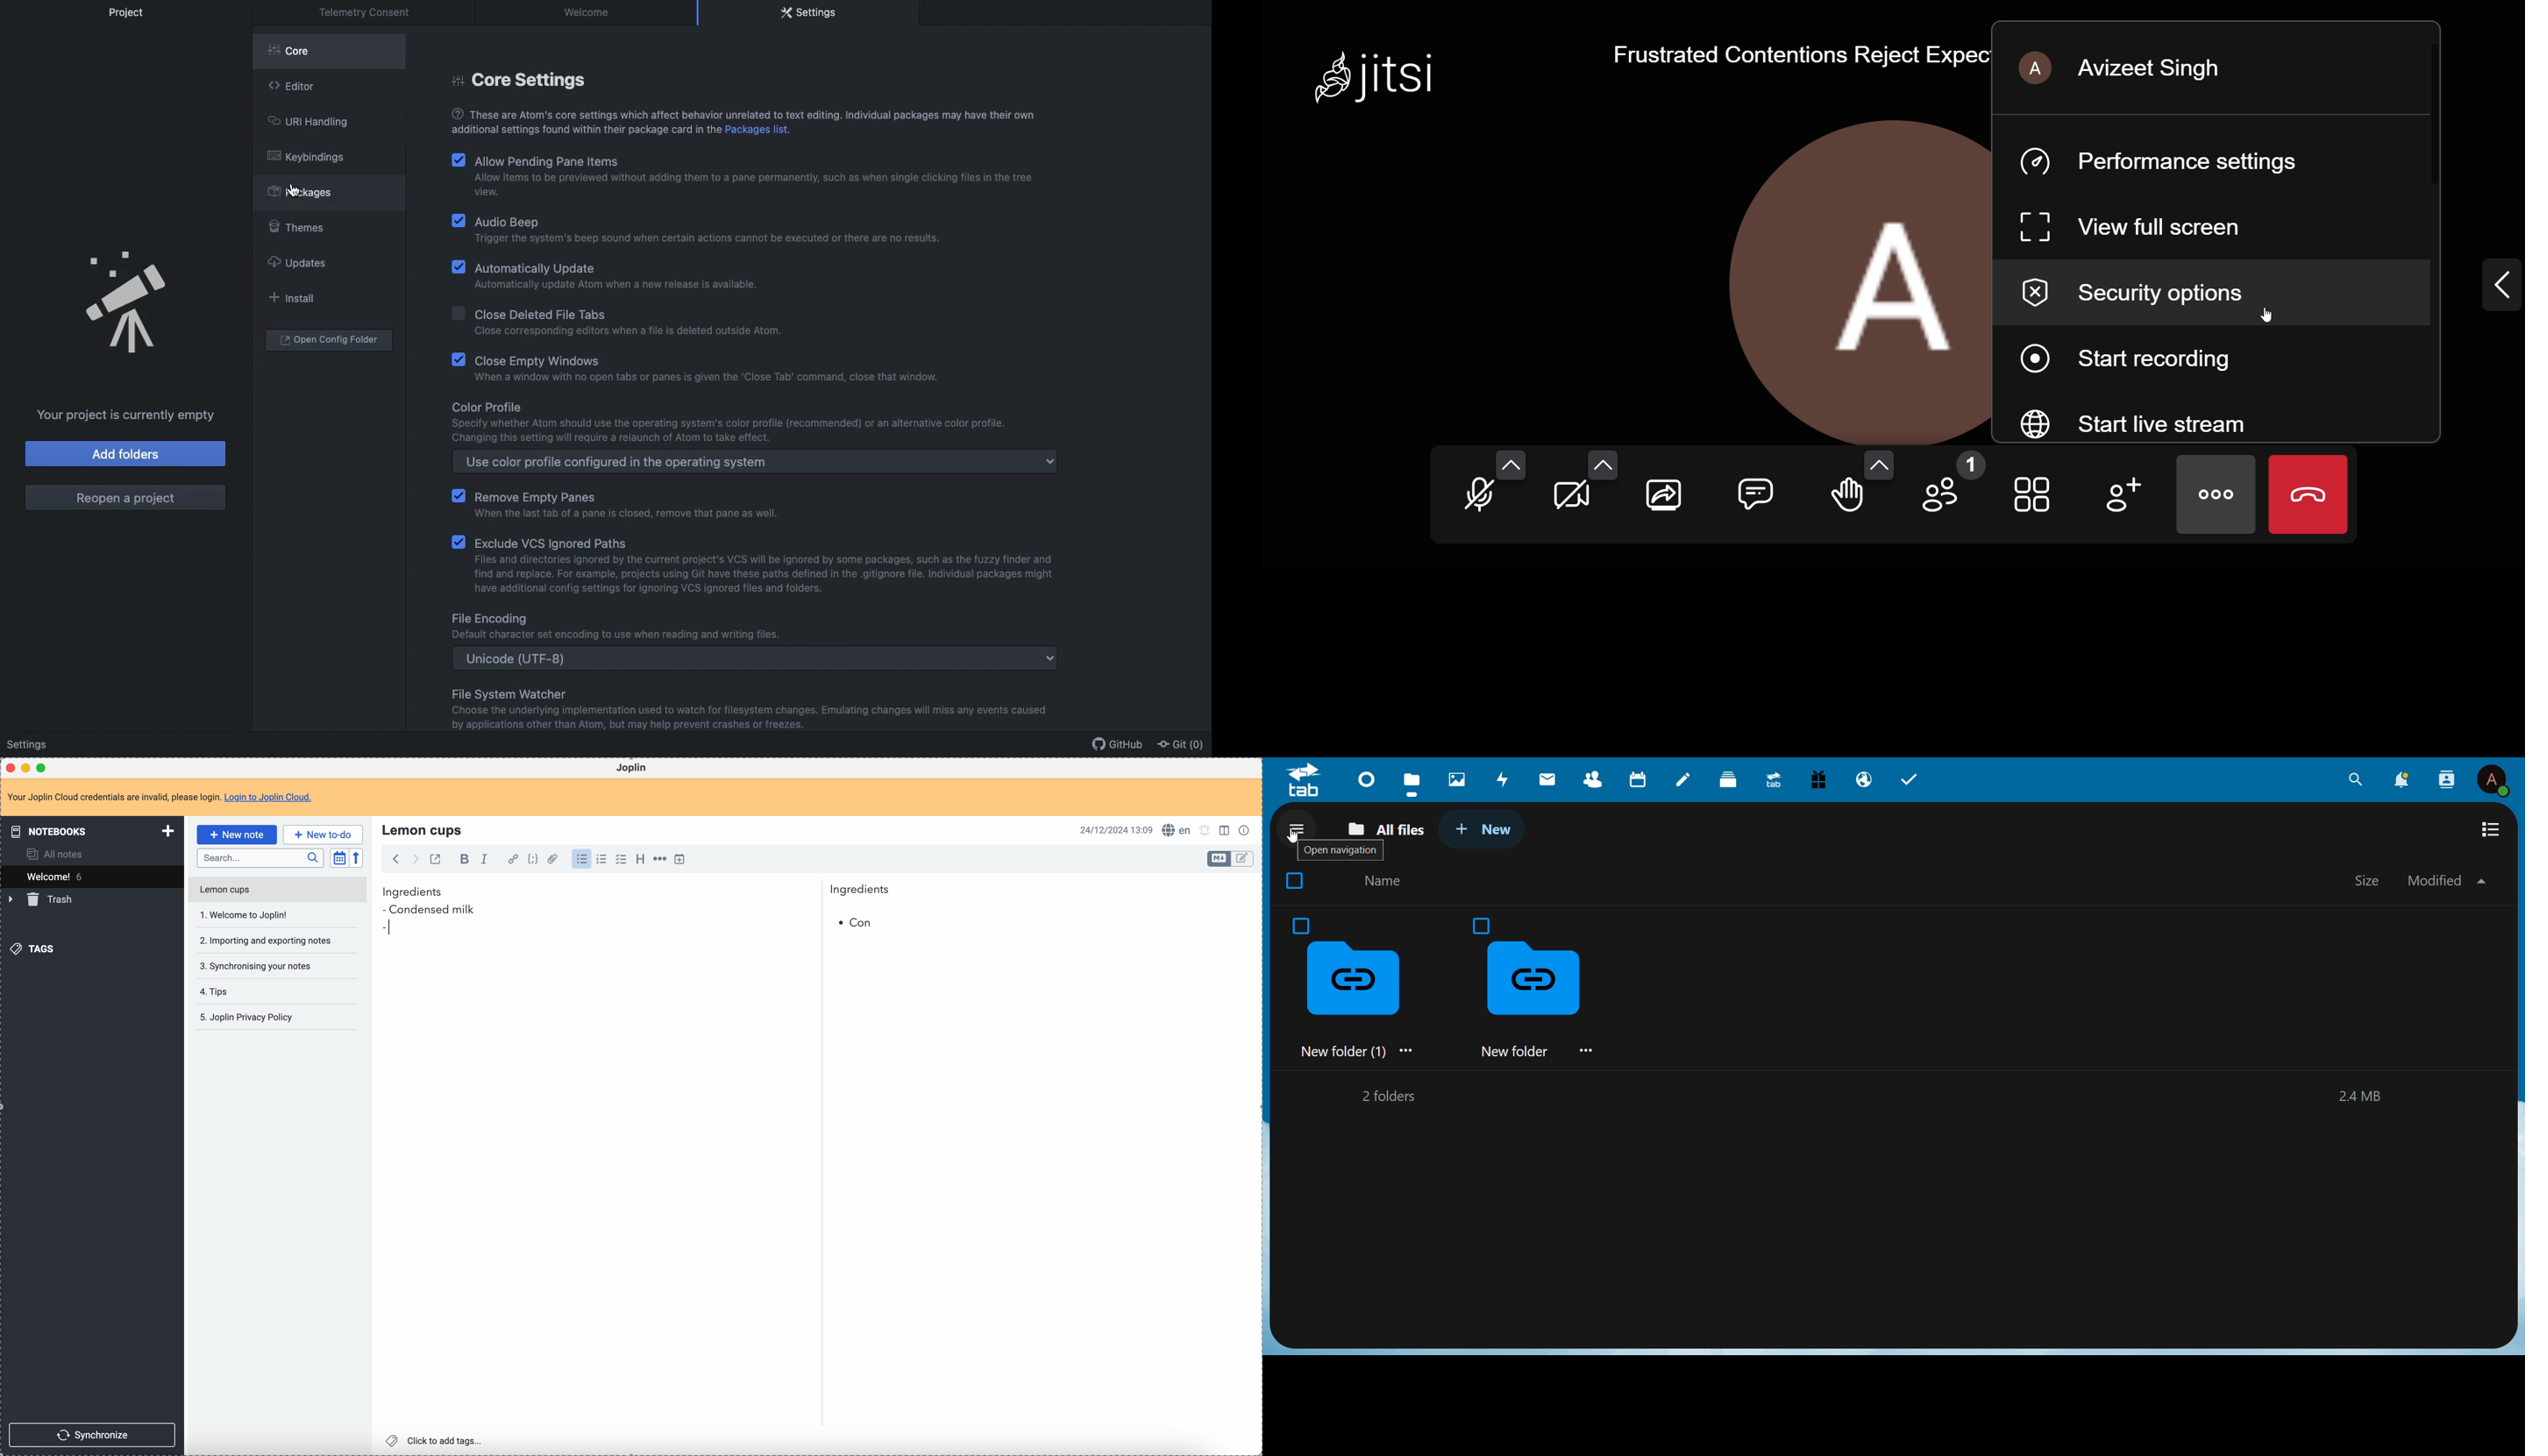 The image size is (2548, 1456). What do you see at coordinates (602, 859) in the screenshot?
I see `numbered list` at bounding box center [602, 859].